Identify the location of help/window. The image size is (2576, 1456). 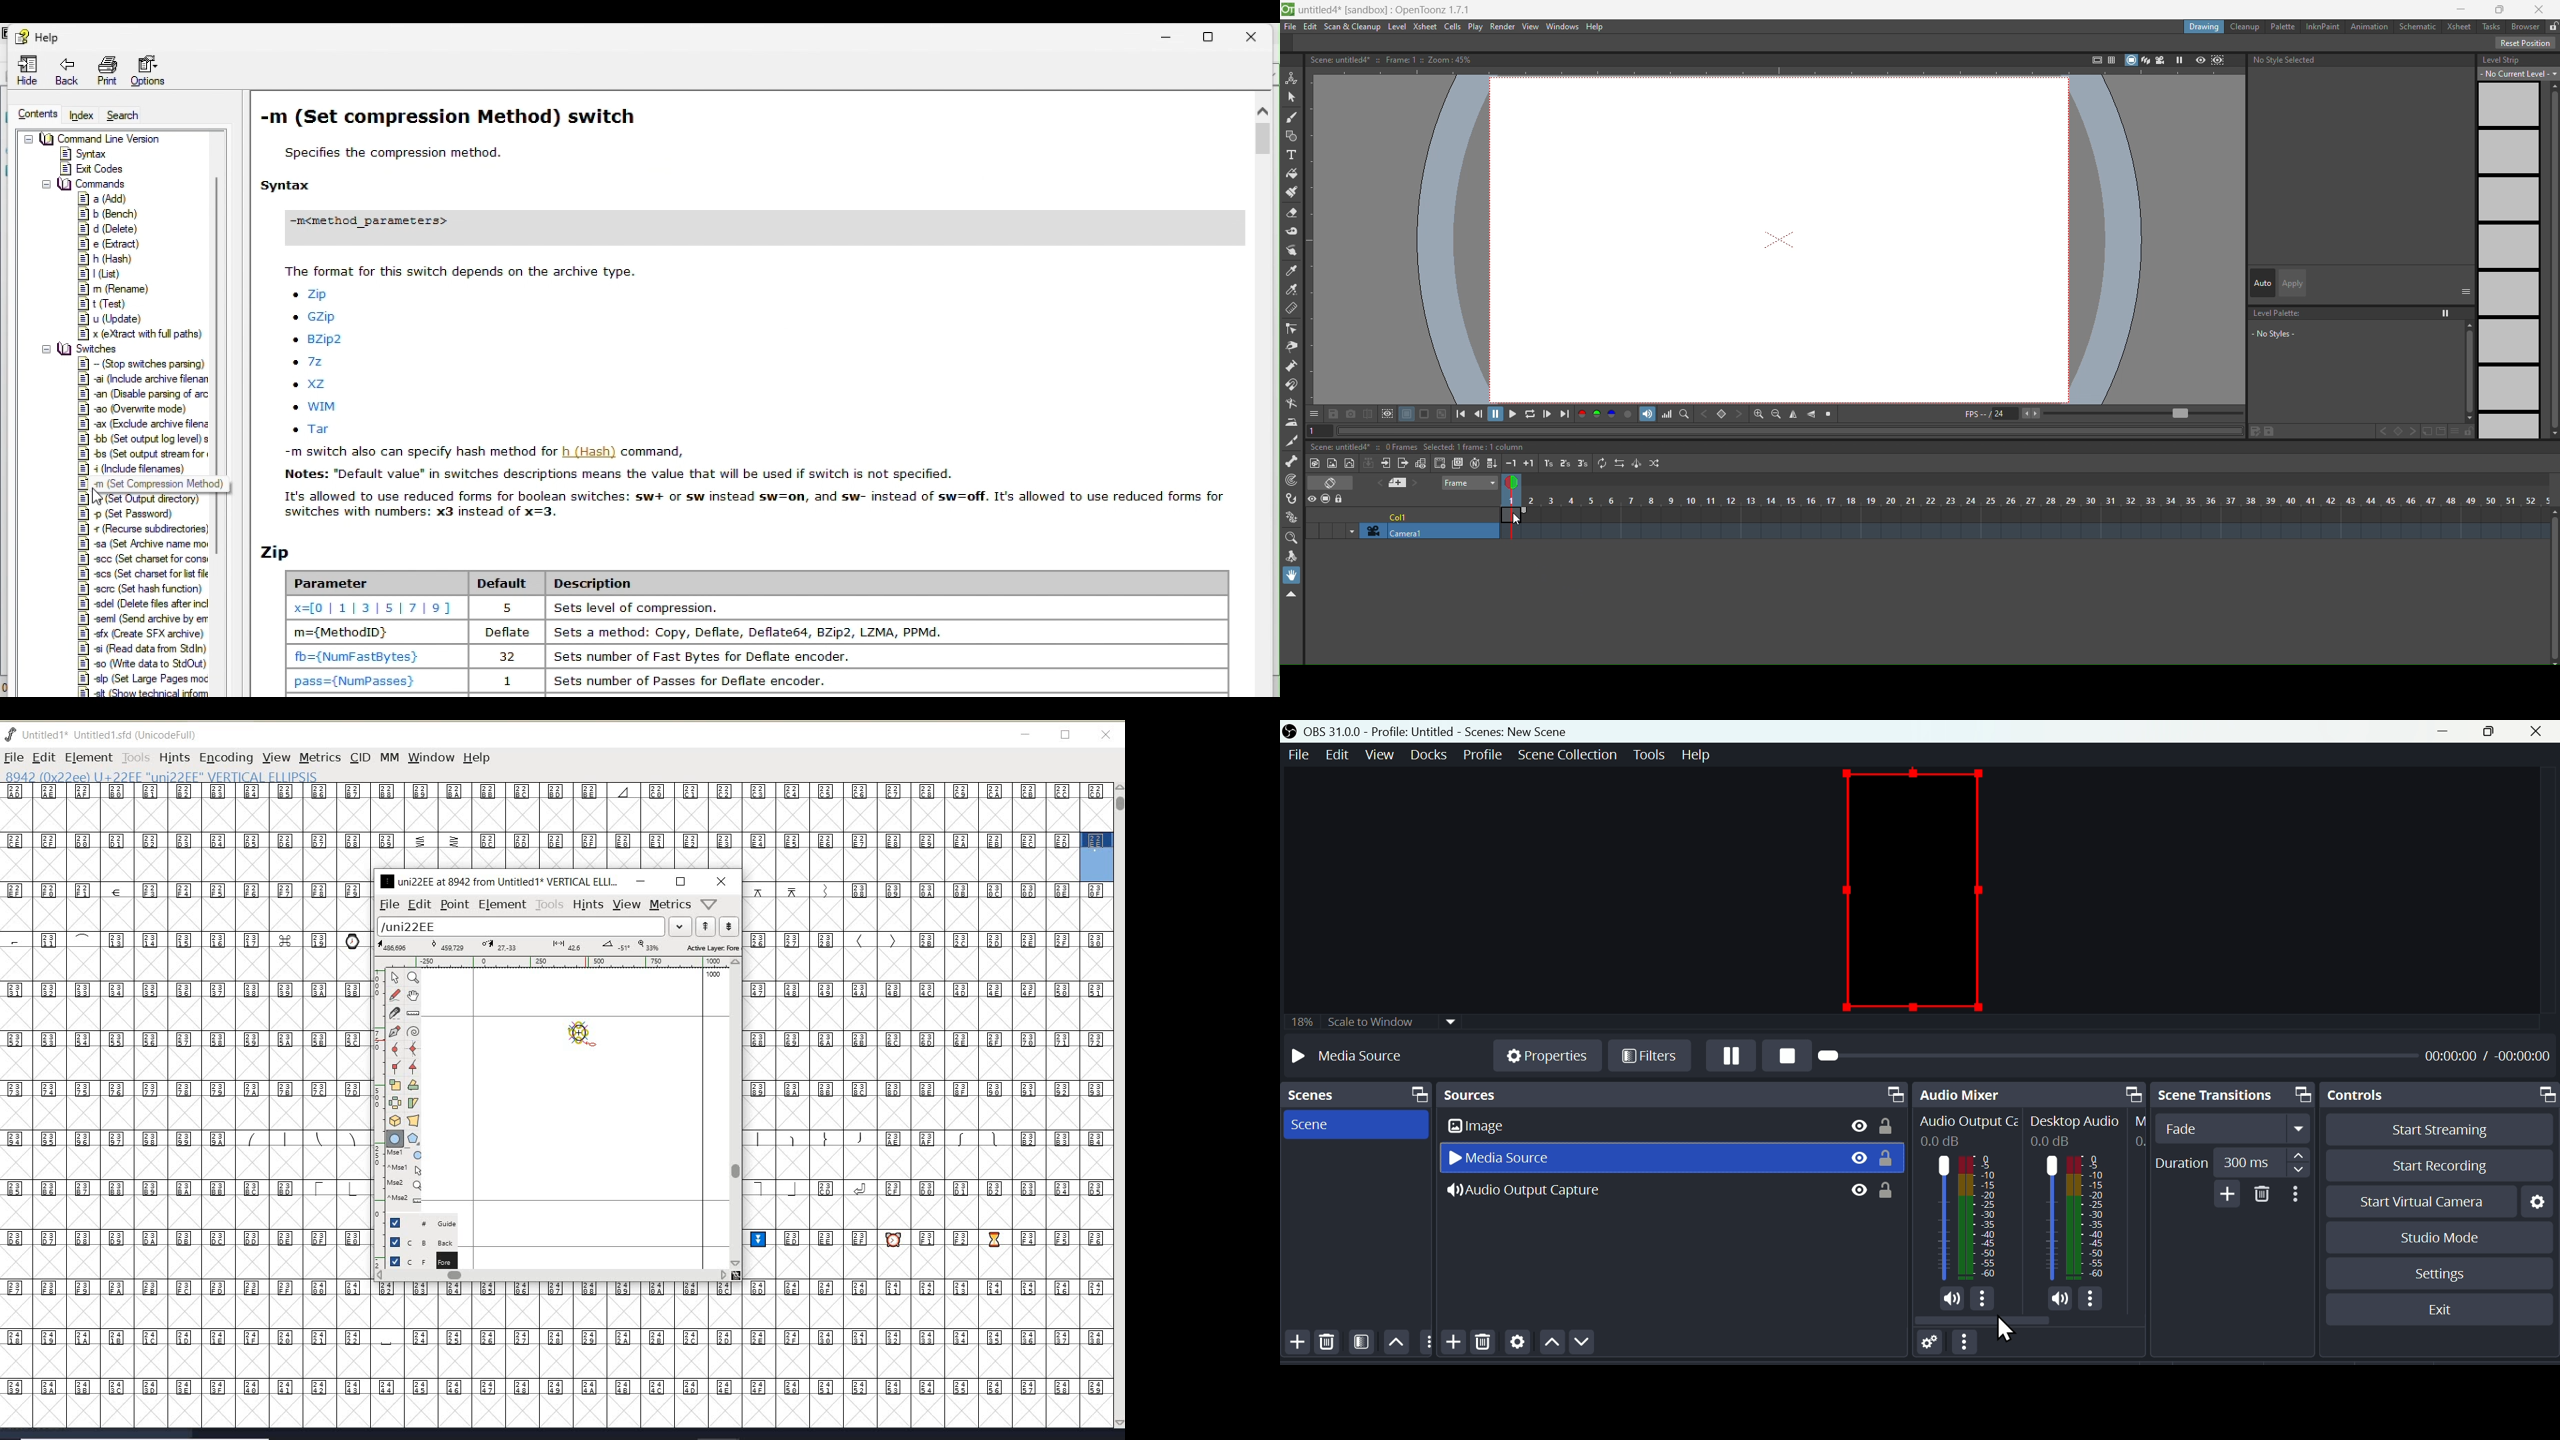
(710, 903).